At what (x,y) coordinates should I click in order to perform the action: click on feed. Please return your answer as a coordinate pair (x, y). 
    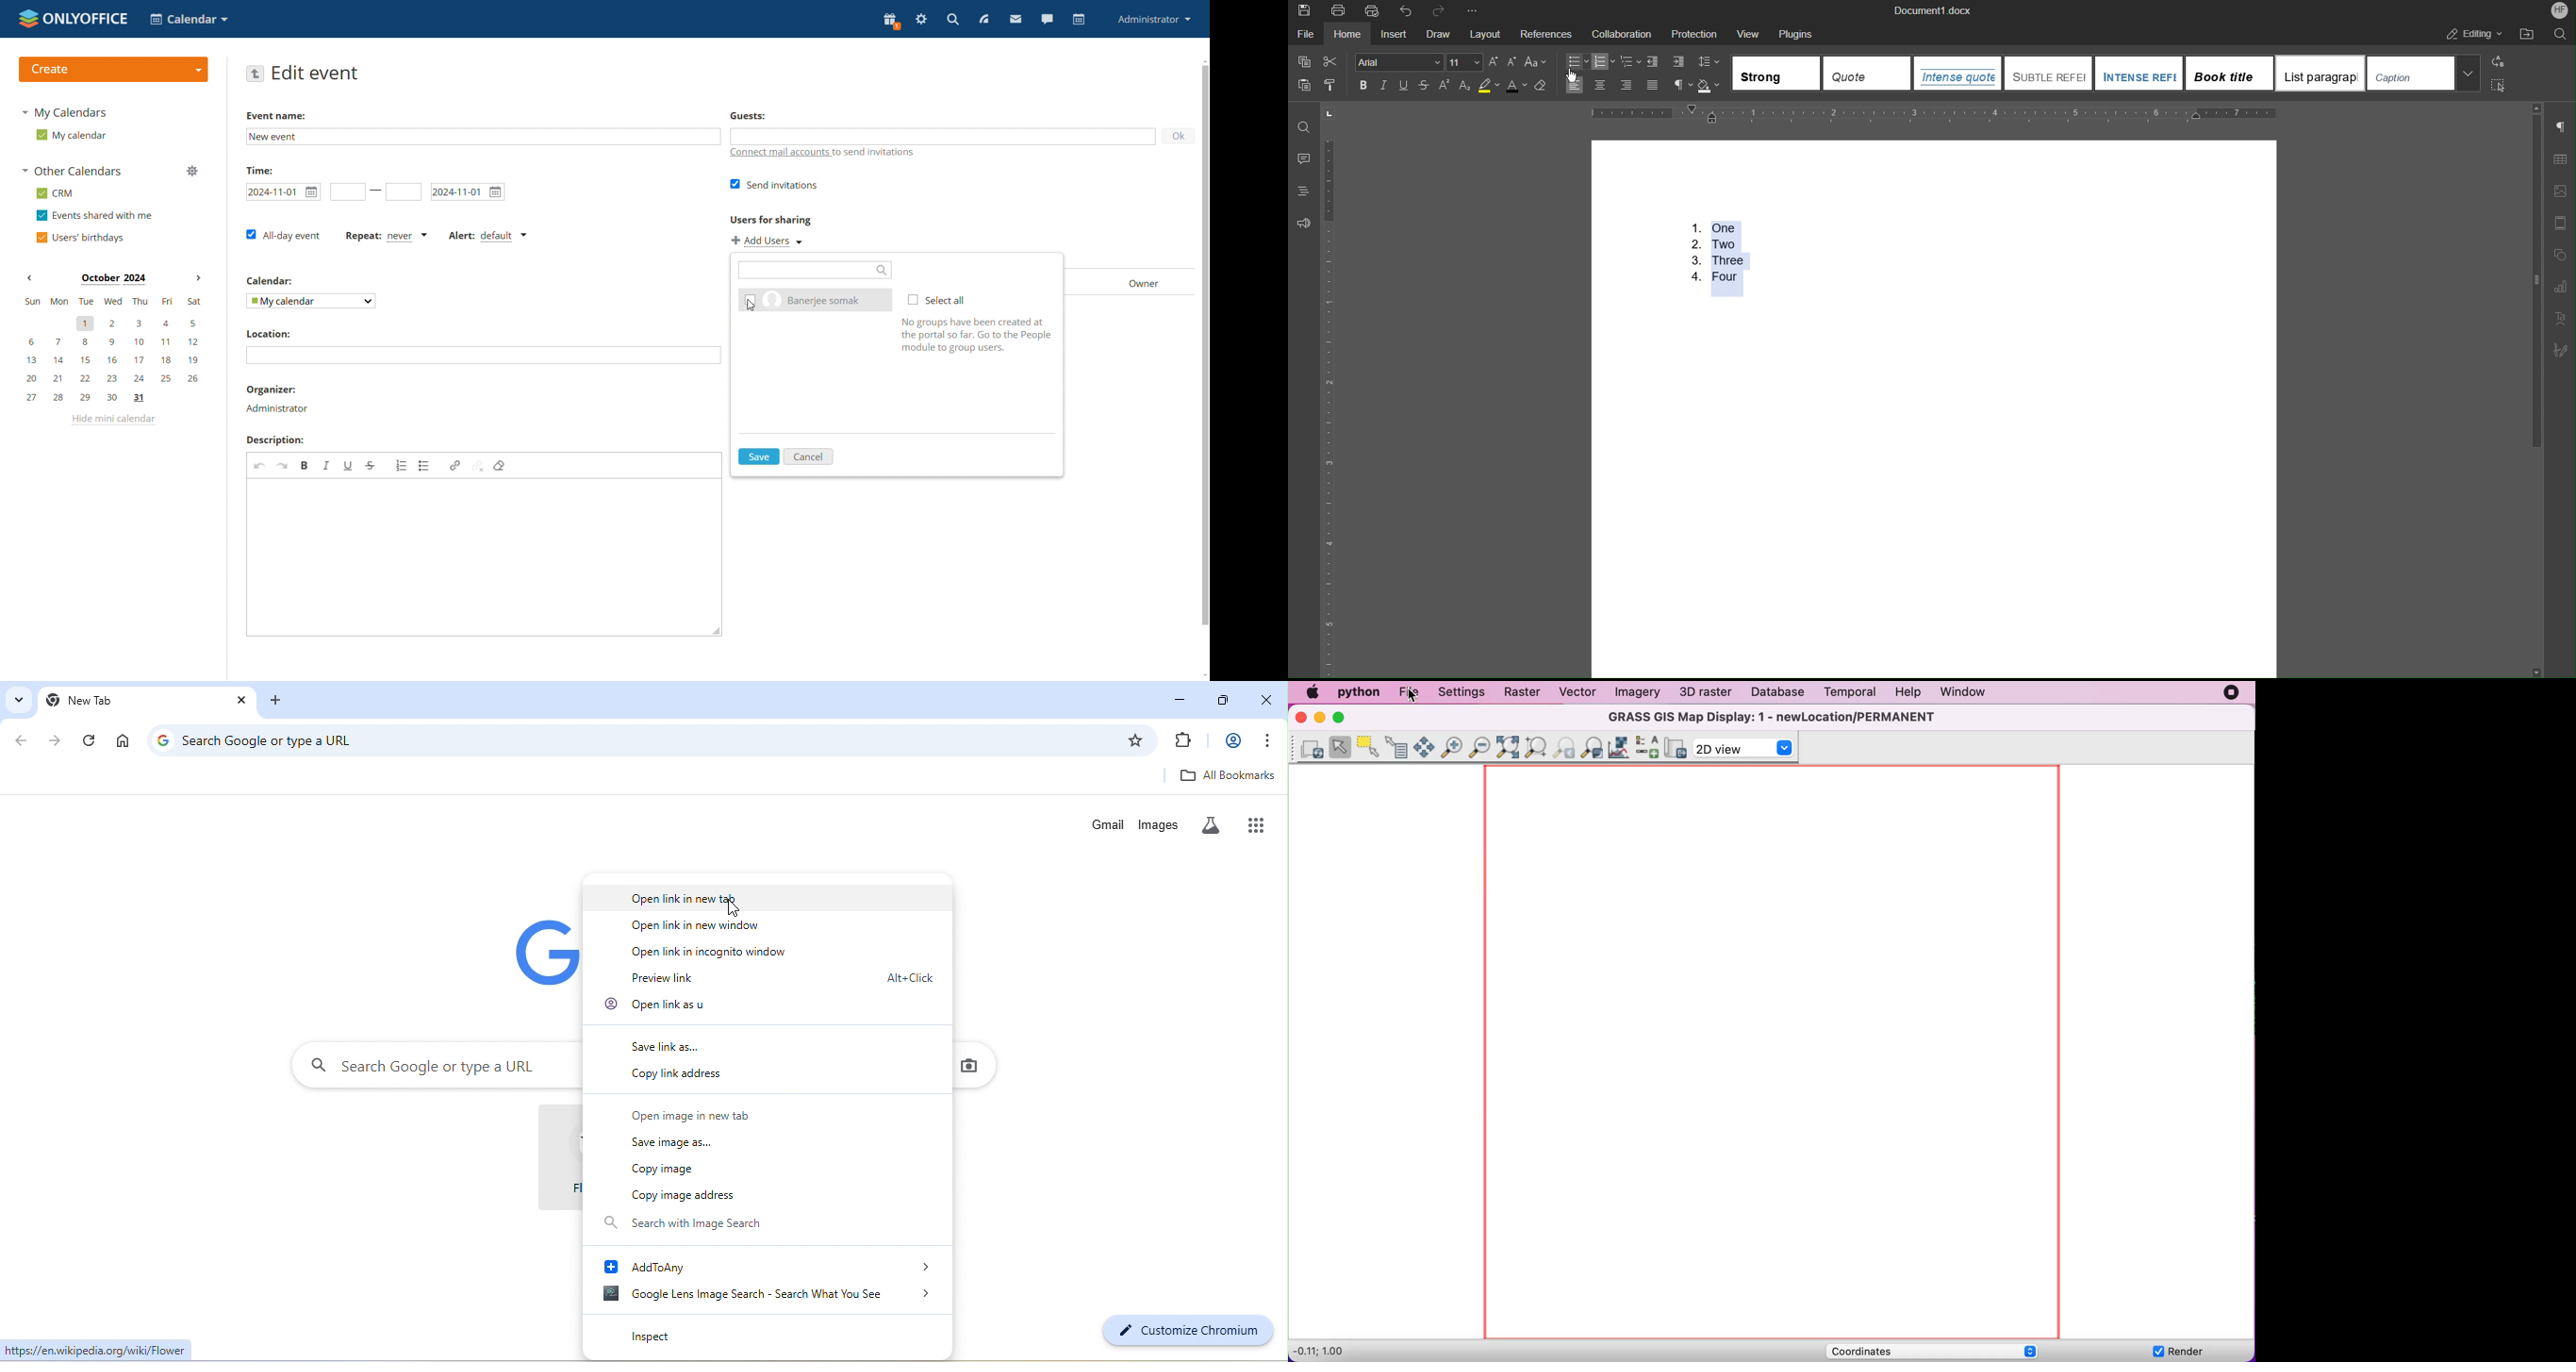
    Looking at the image, I should click on (985, 20).